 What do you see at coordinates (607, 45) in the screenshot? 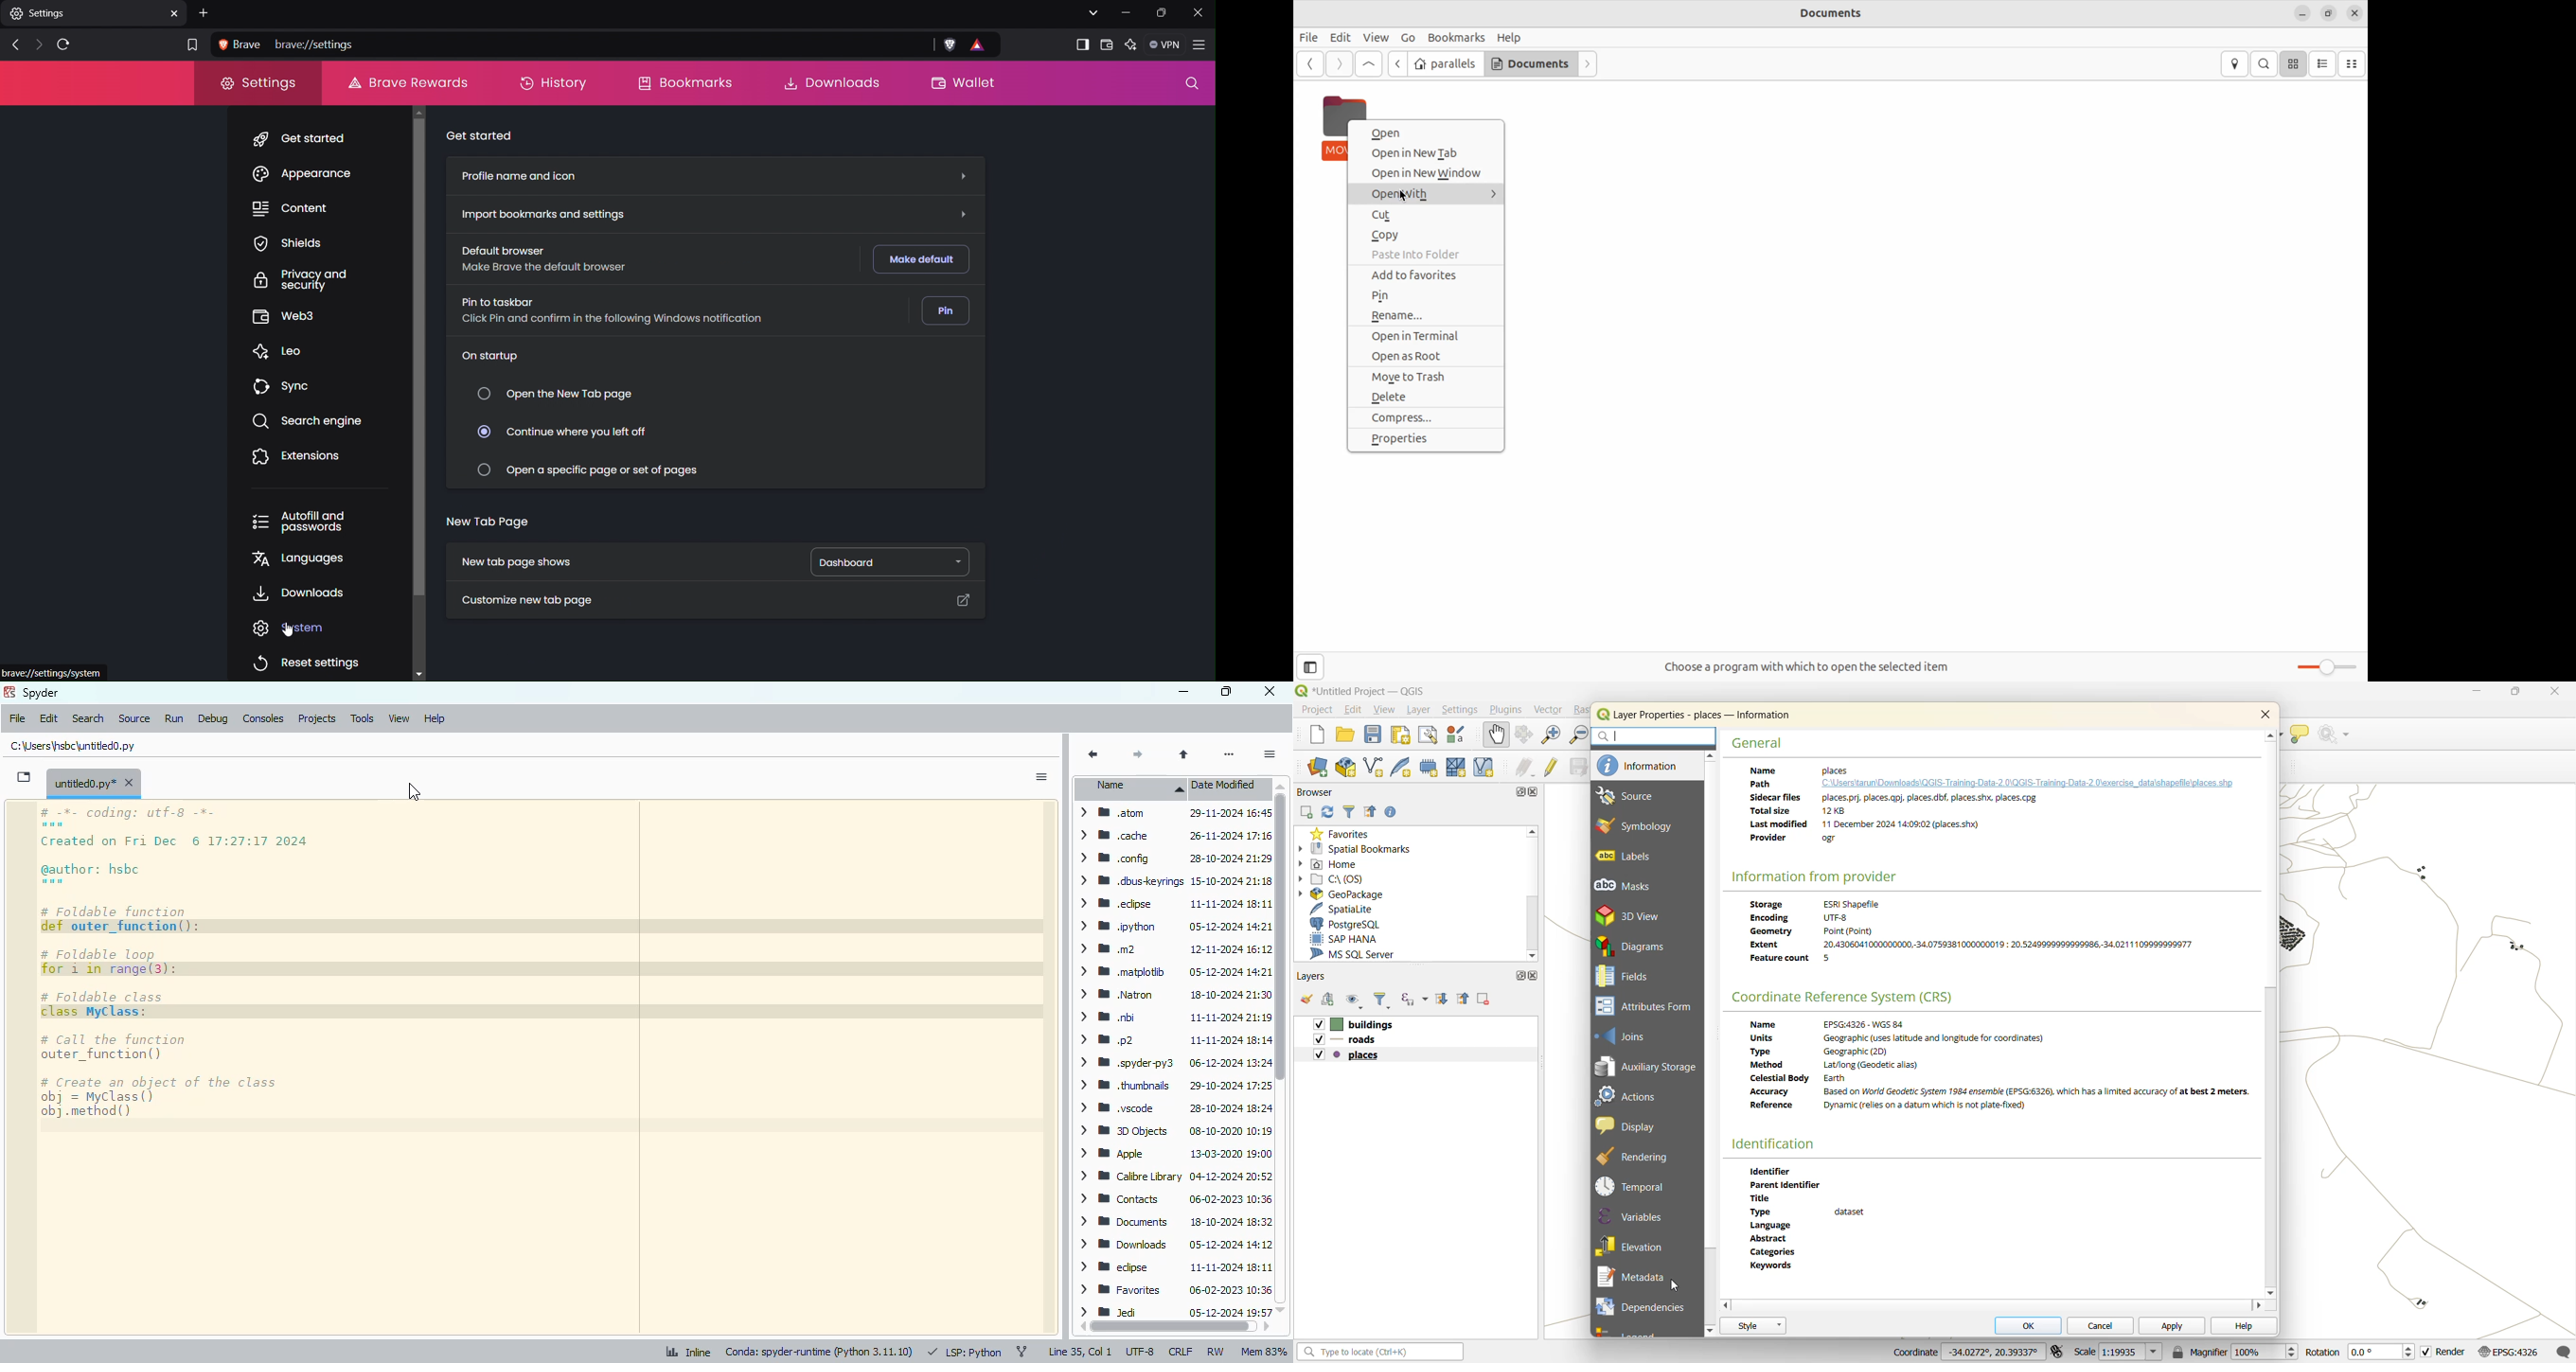
I see `Address Bar` at bounding box center [607, 45].